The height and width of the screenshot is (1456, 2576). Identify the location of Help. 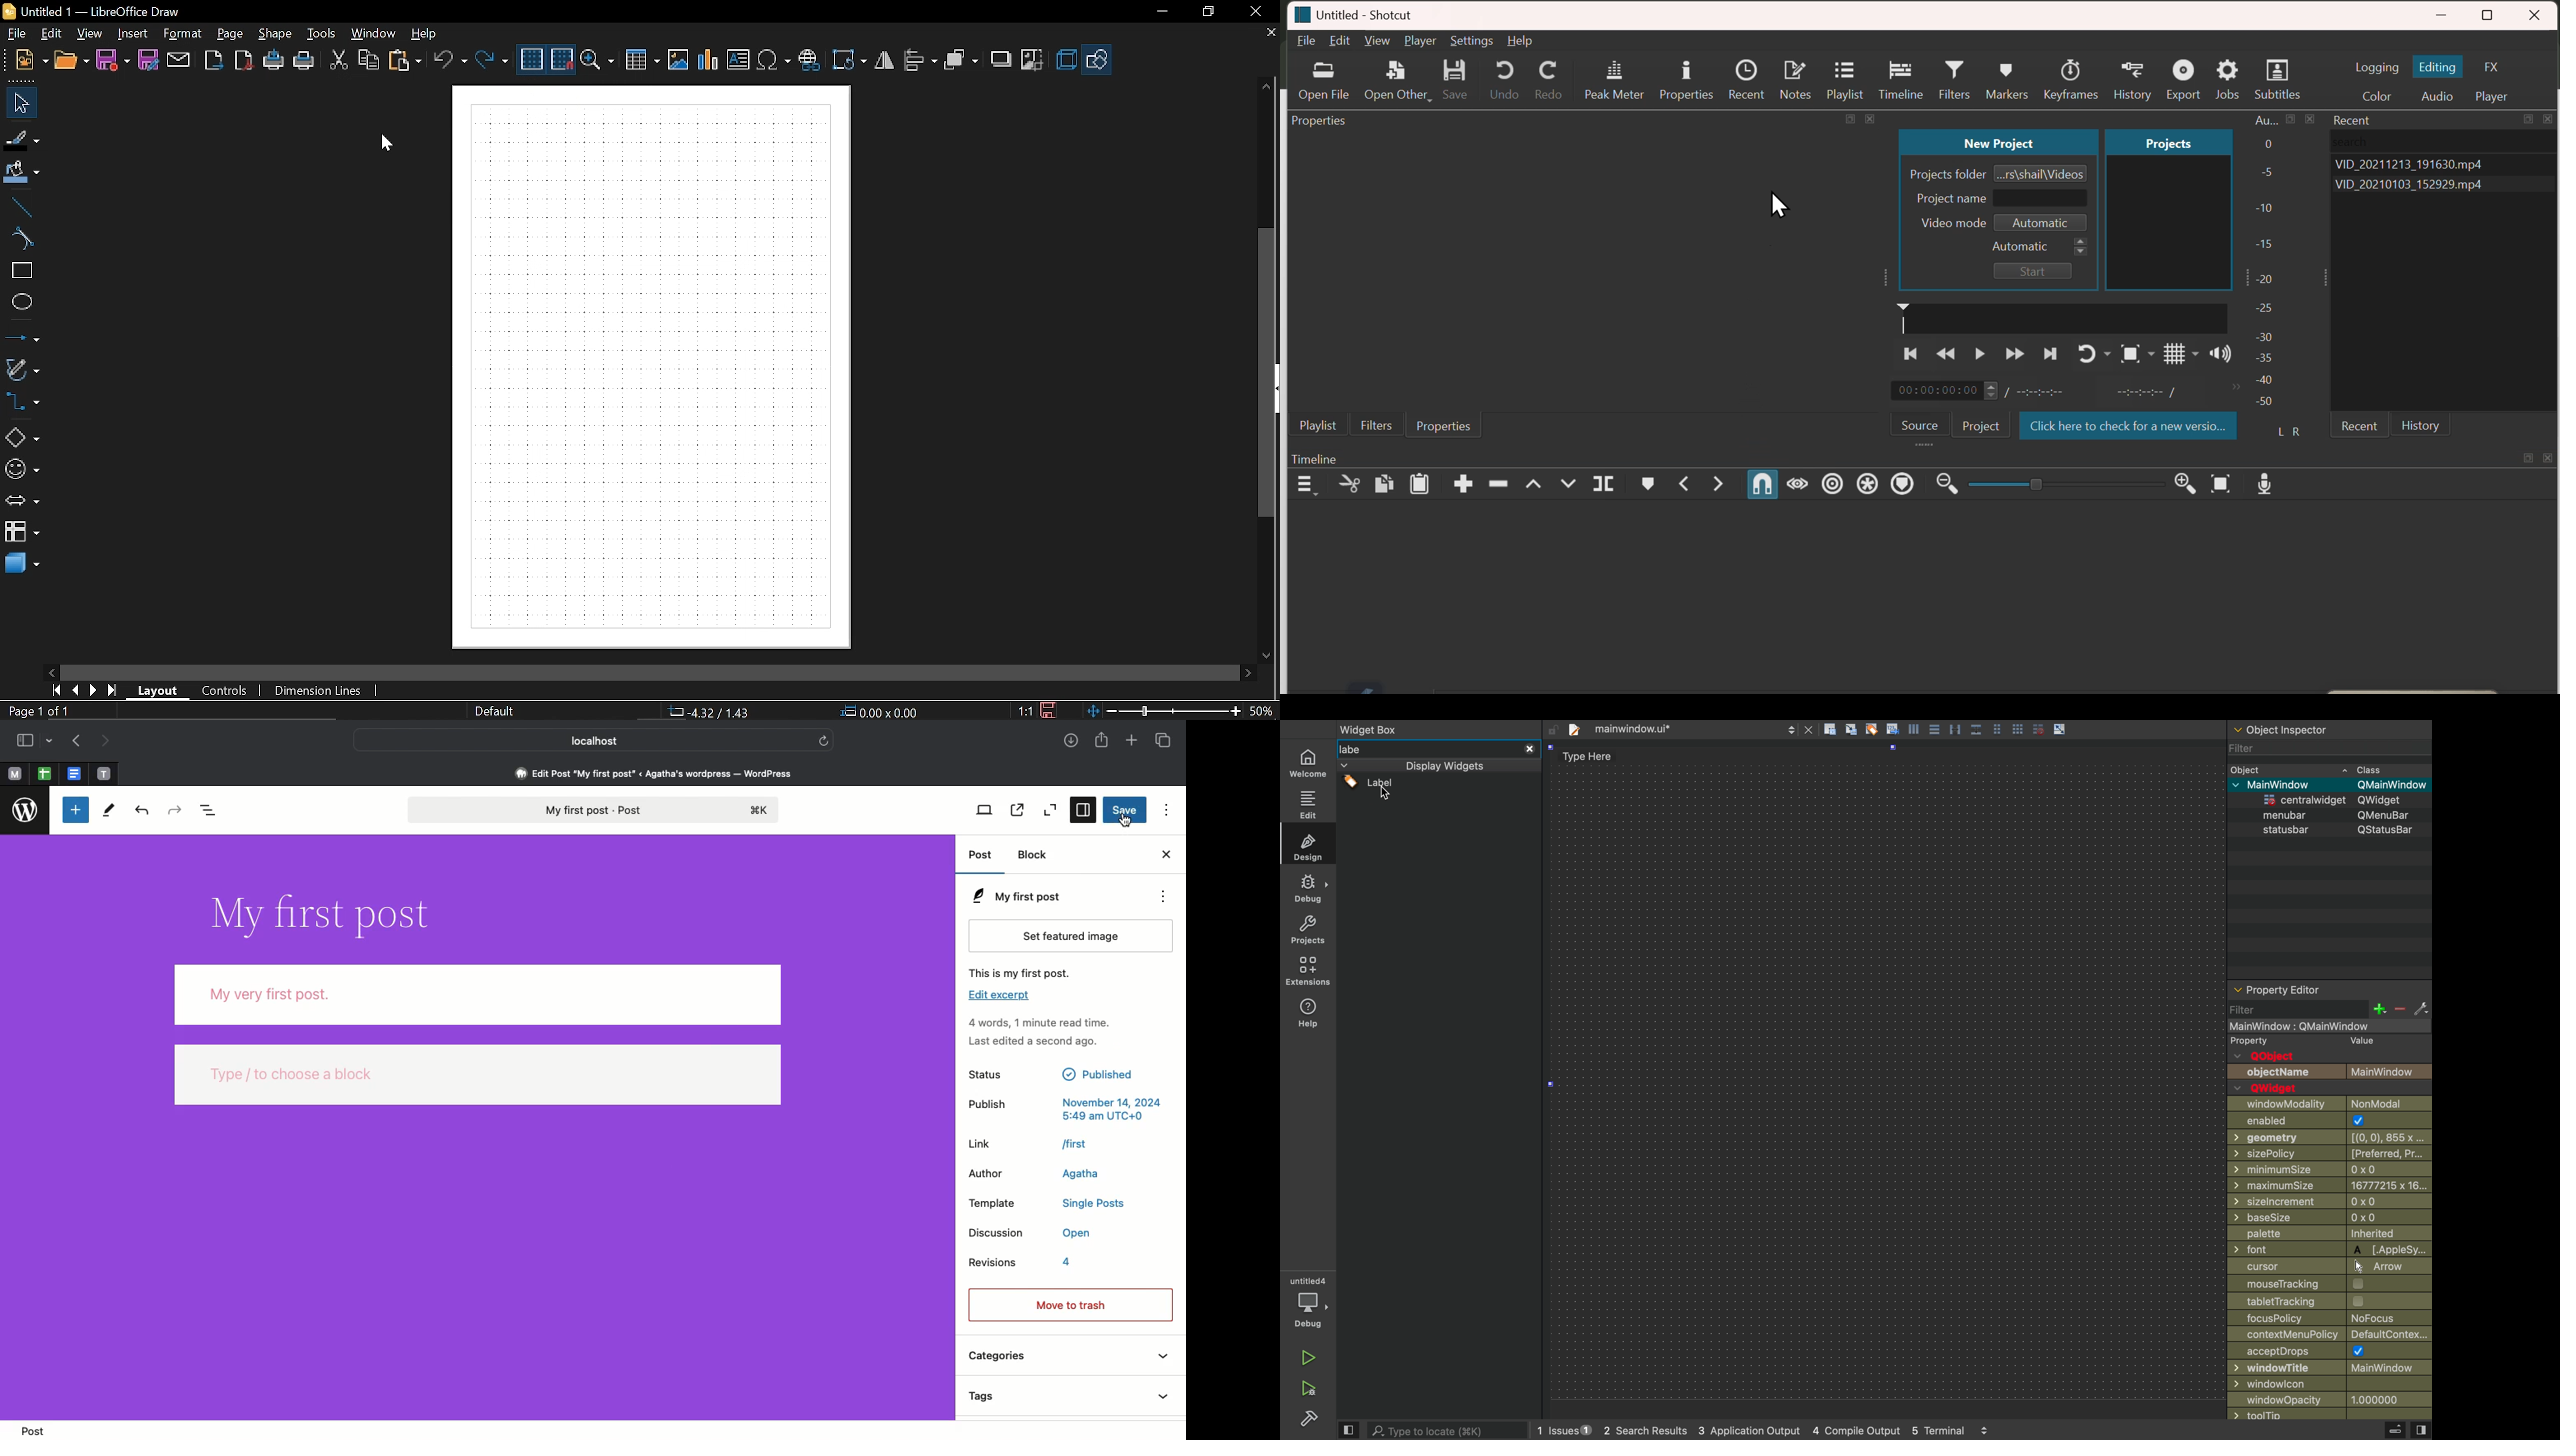
(1519, 41).